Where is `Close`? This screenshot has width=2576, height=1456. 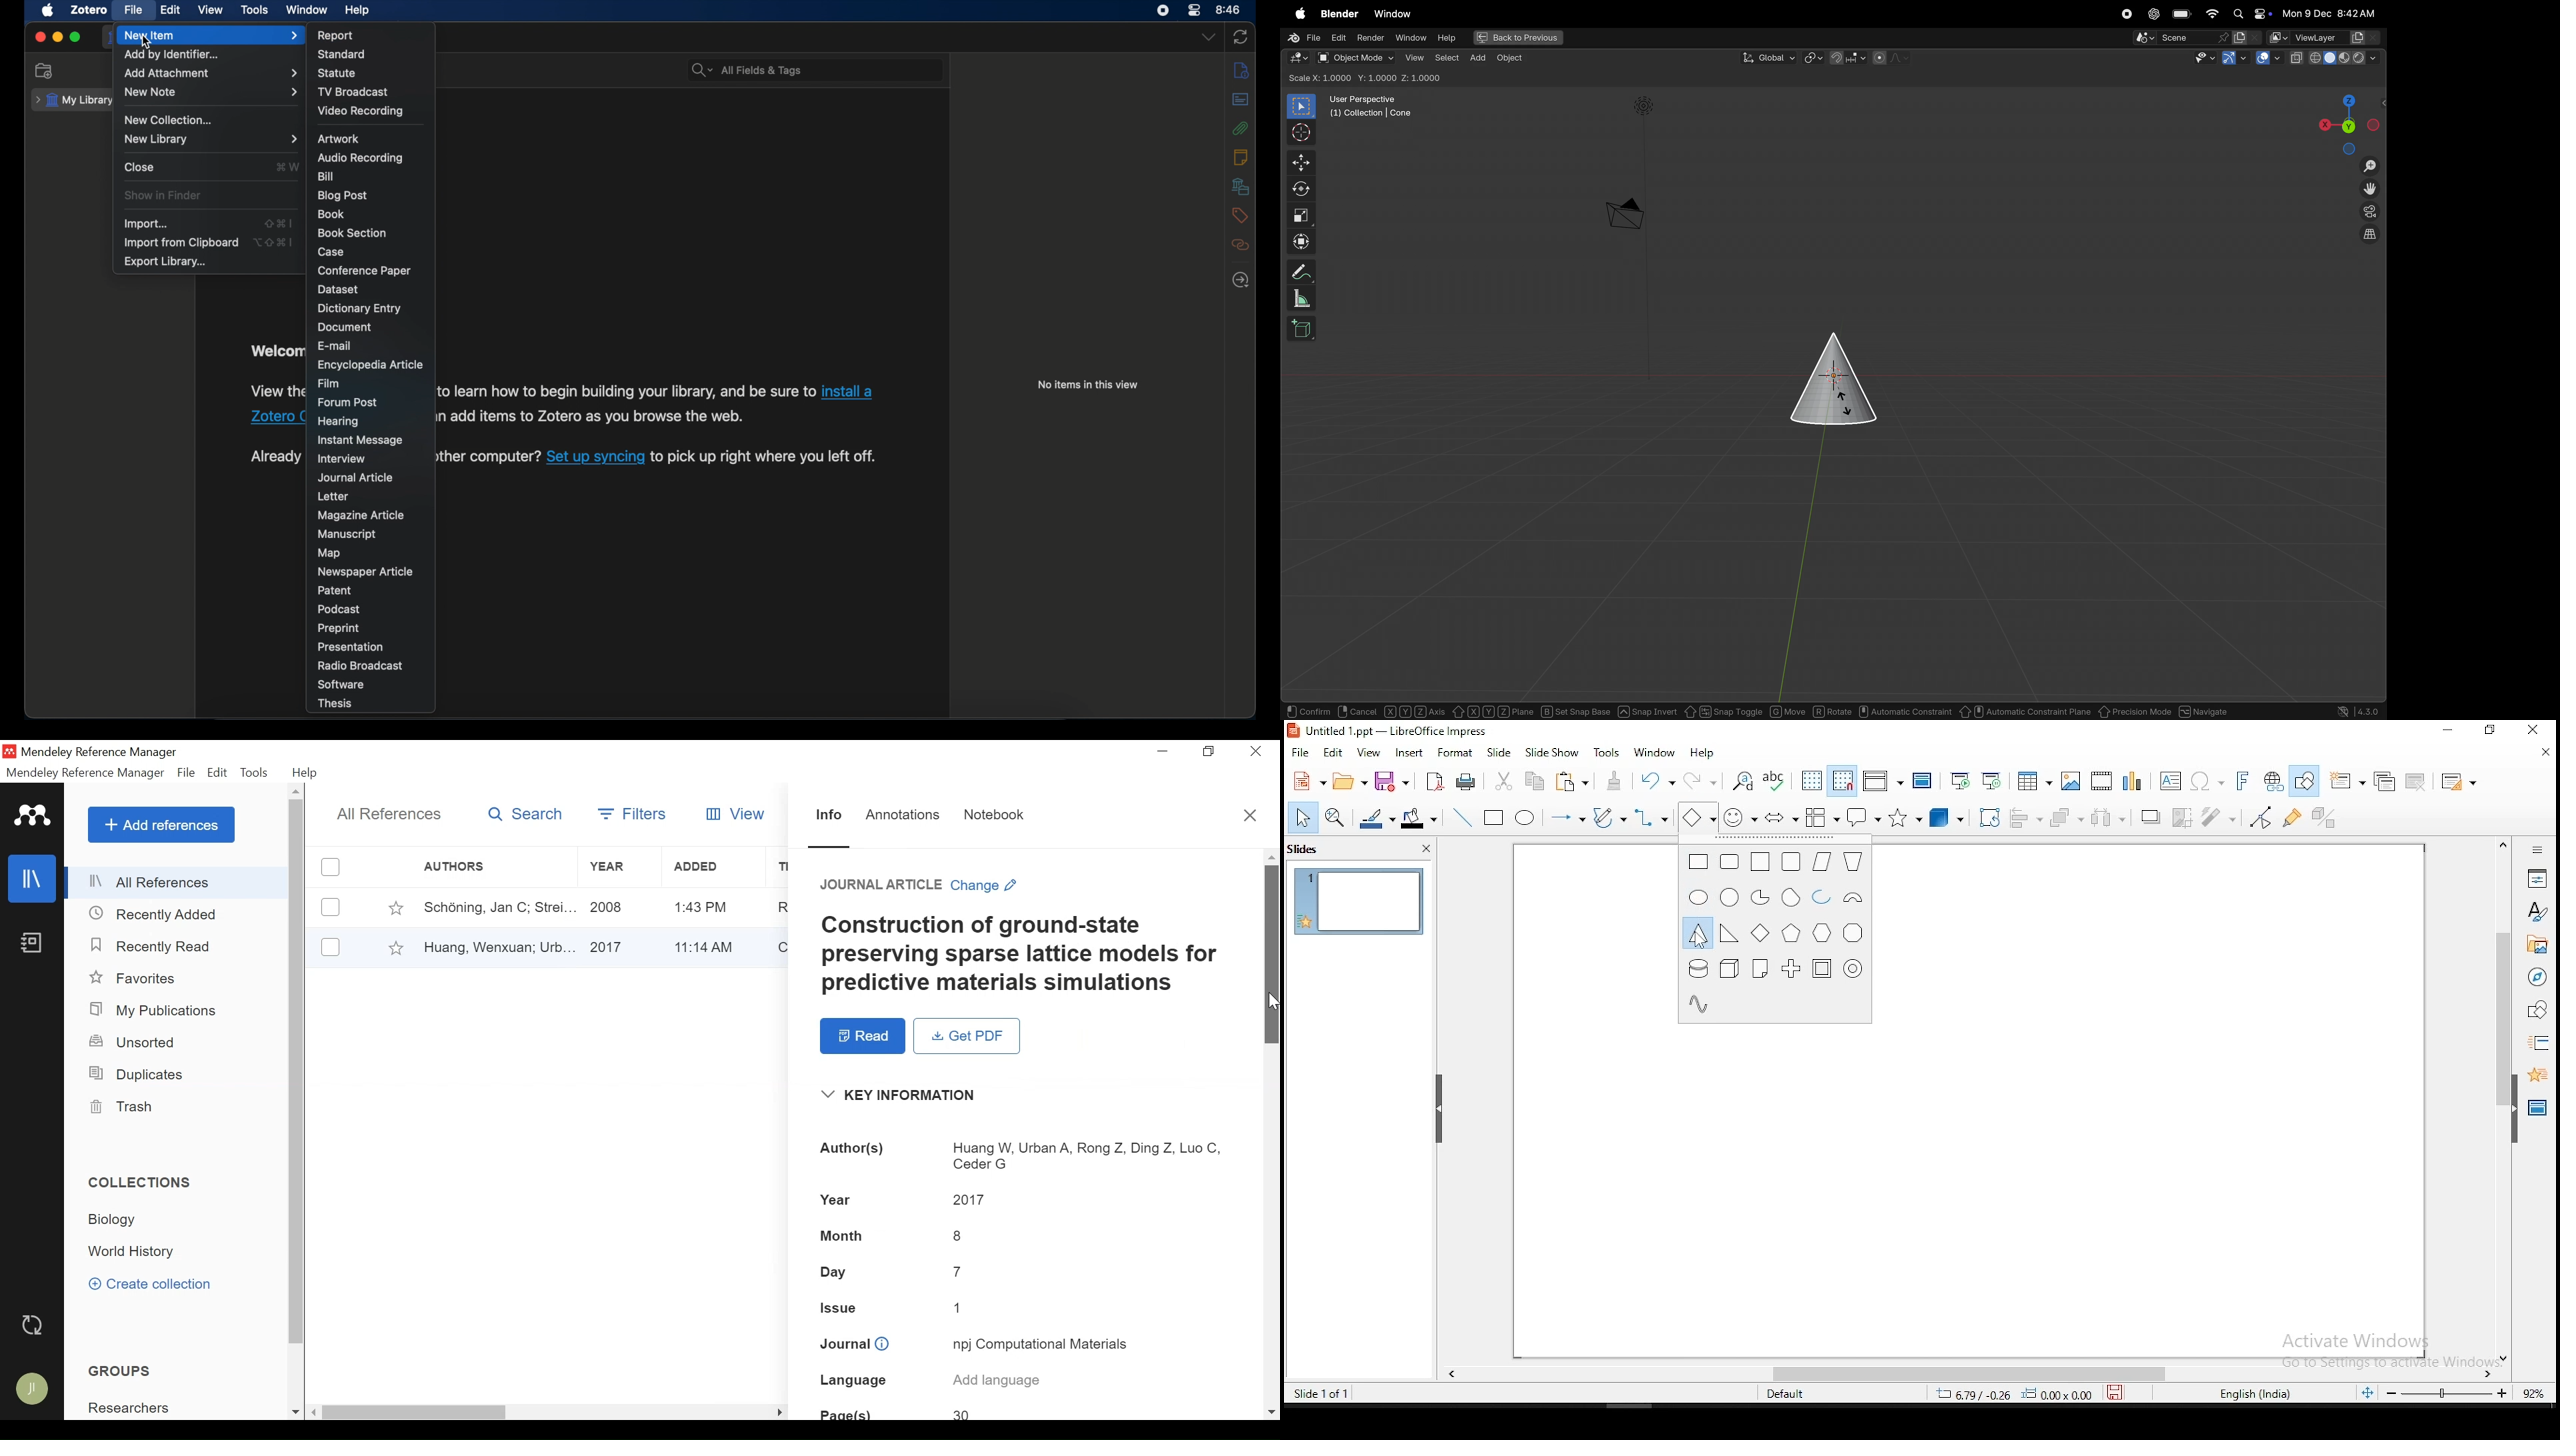
Close is located at coordinates (1251, 816).